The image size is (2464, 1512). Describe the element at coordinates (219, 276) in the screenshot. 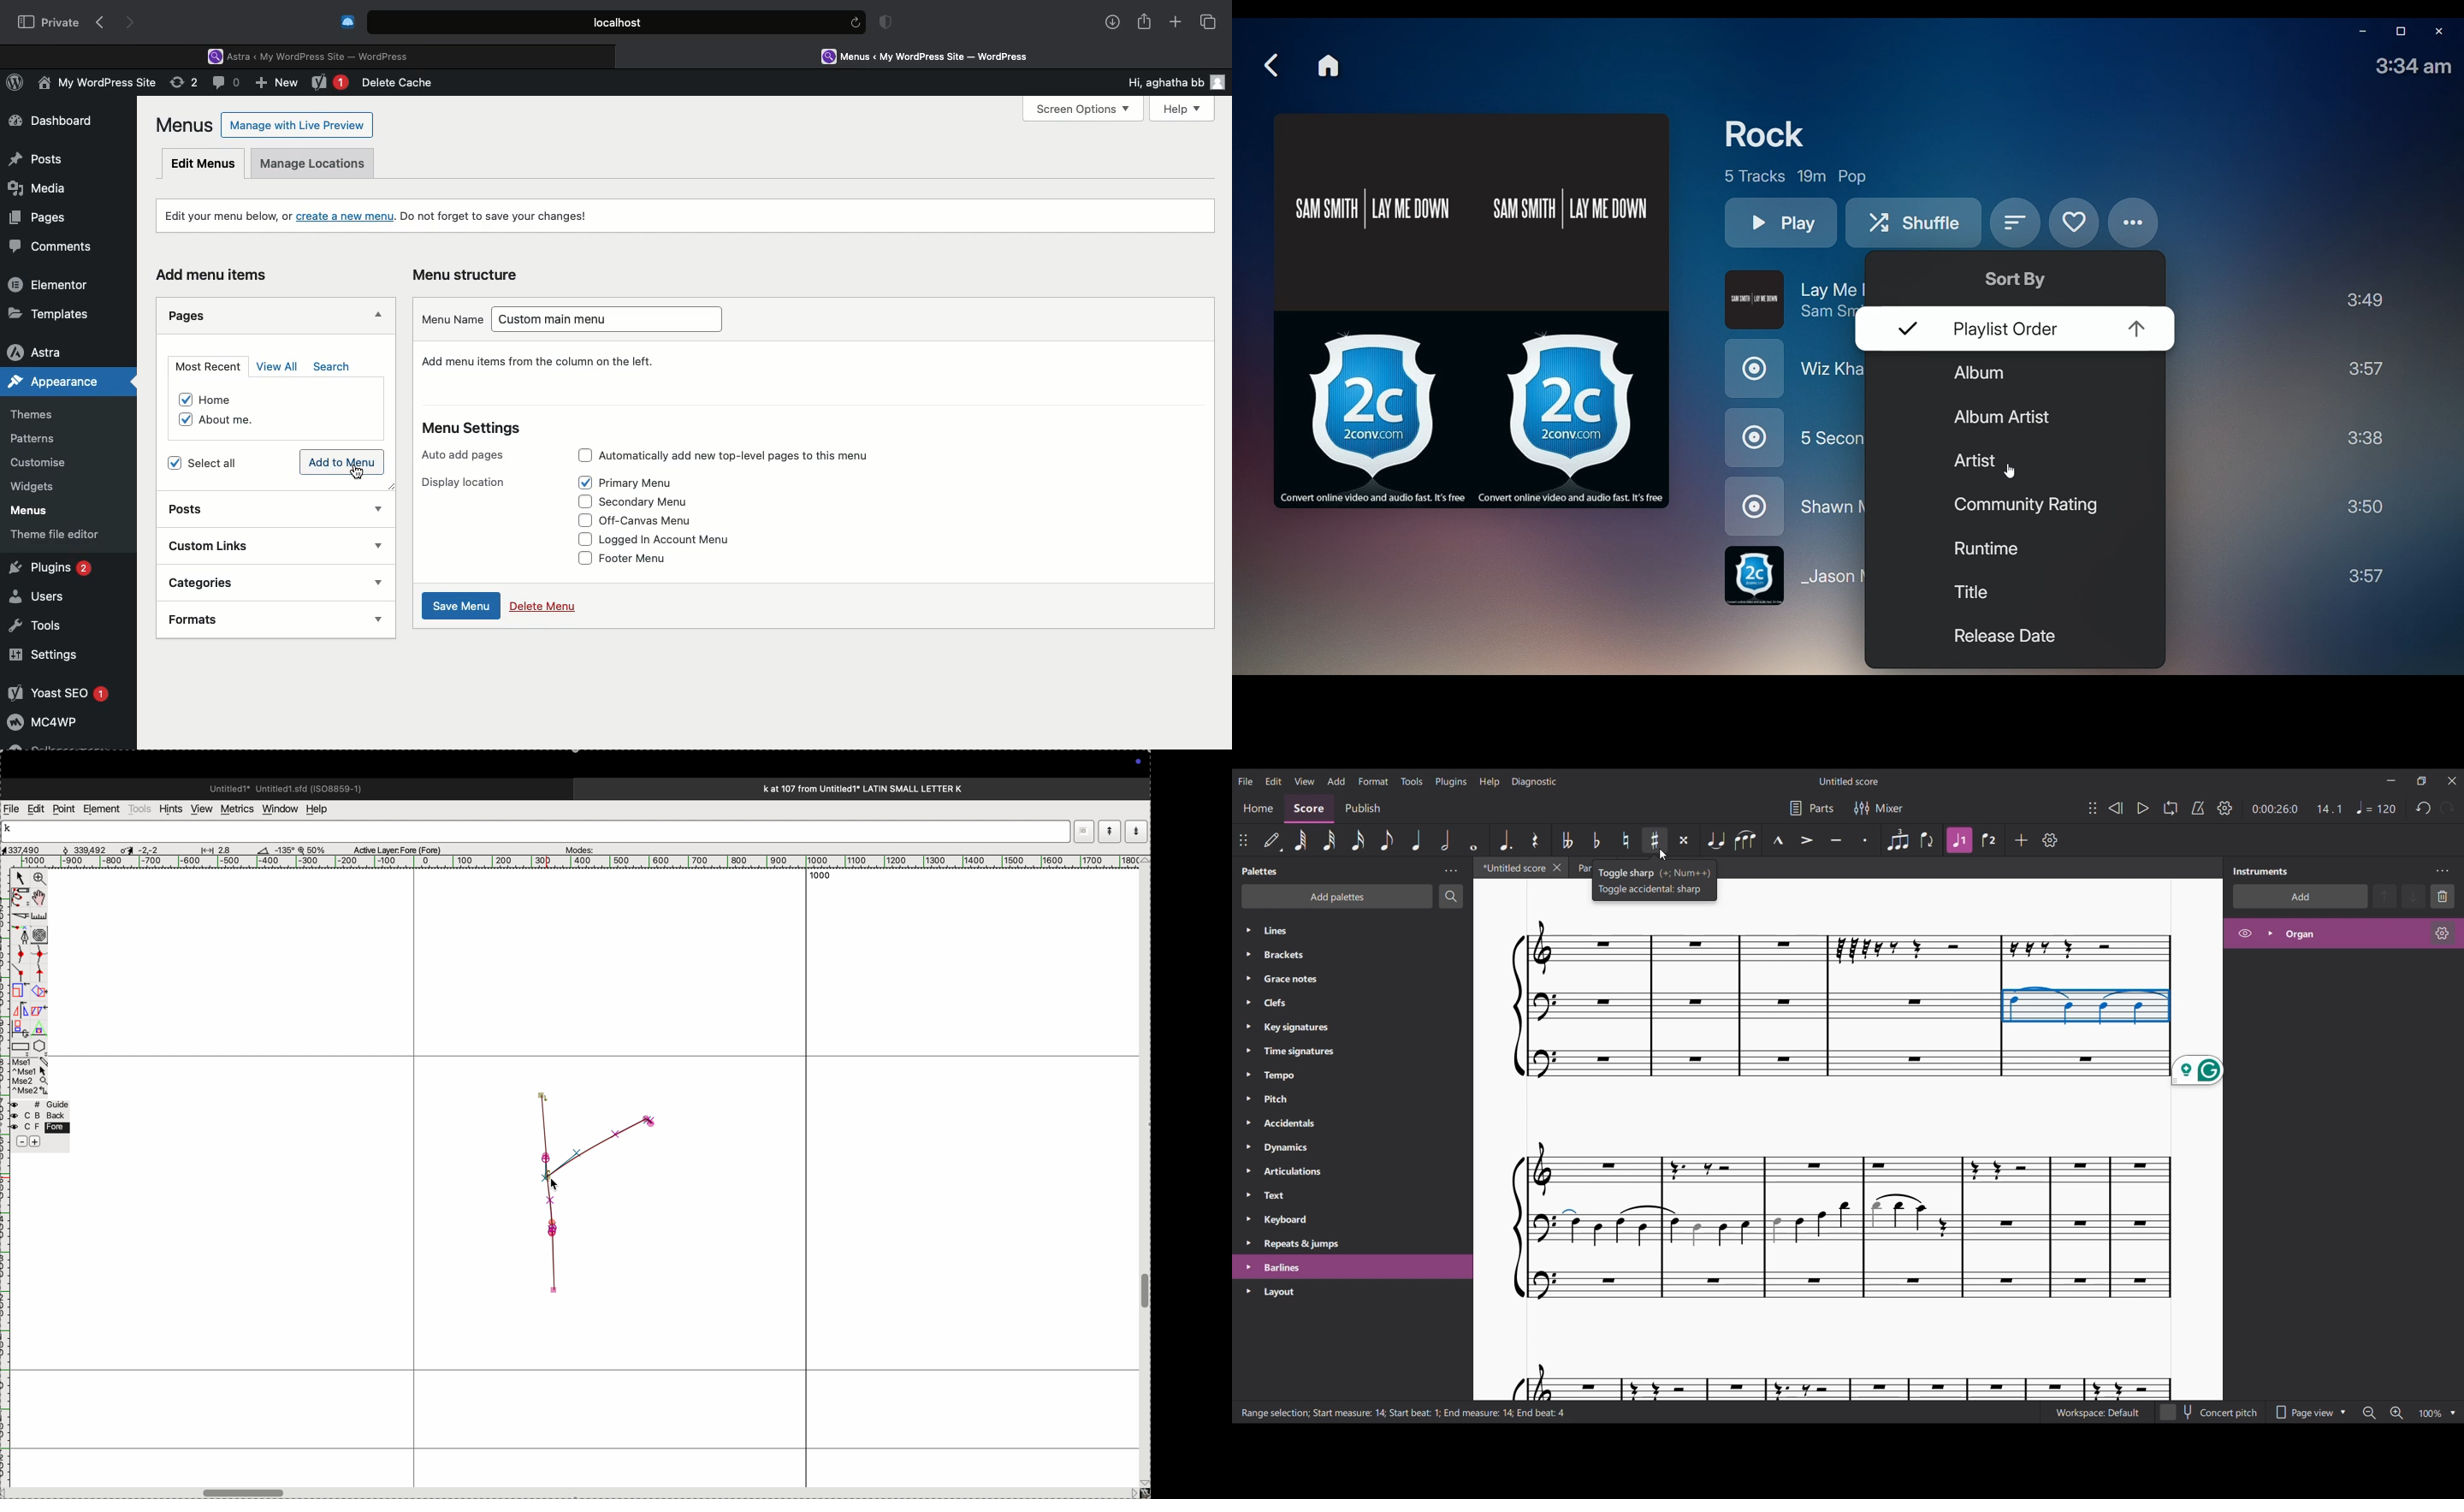

I see `Add menu items` at that location.